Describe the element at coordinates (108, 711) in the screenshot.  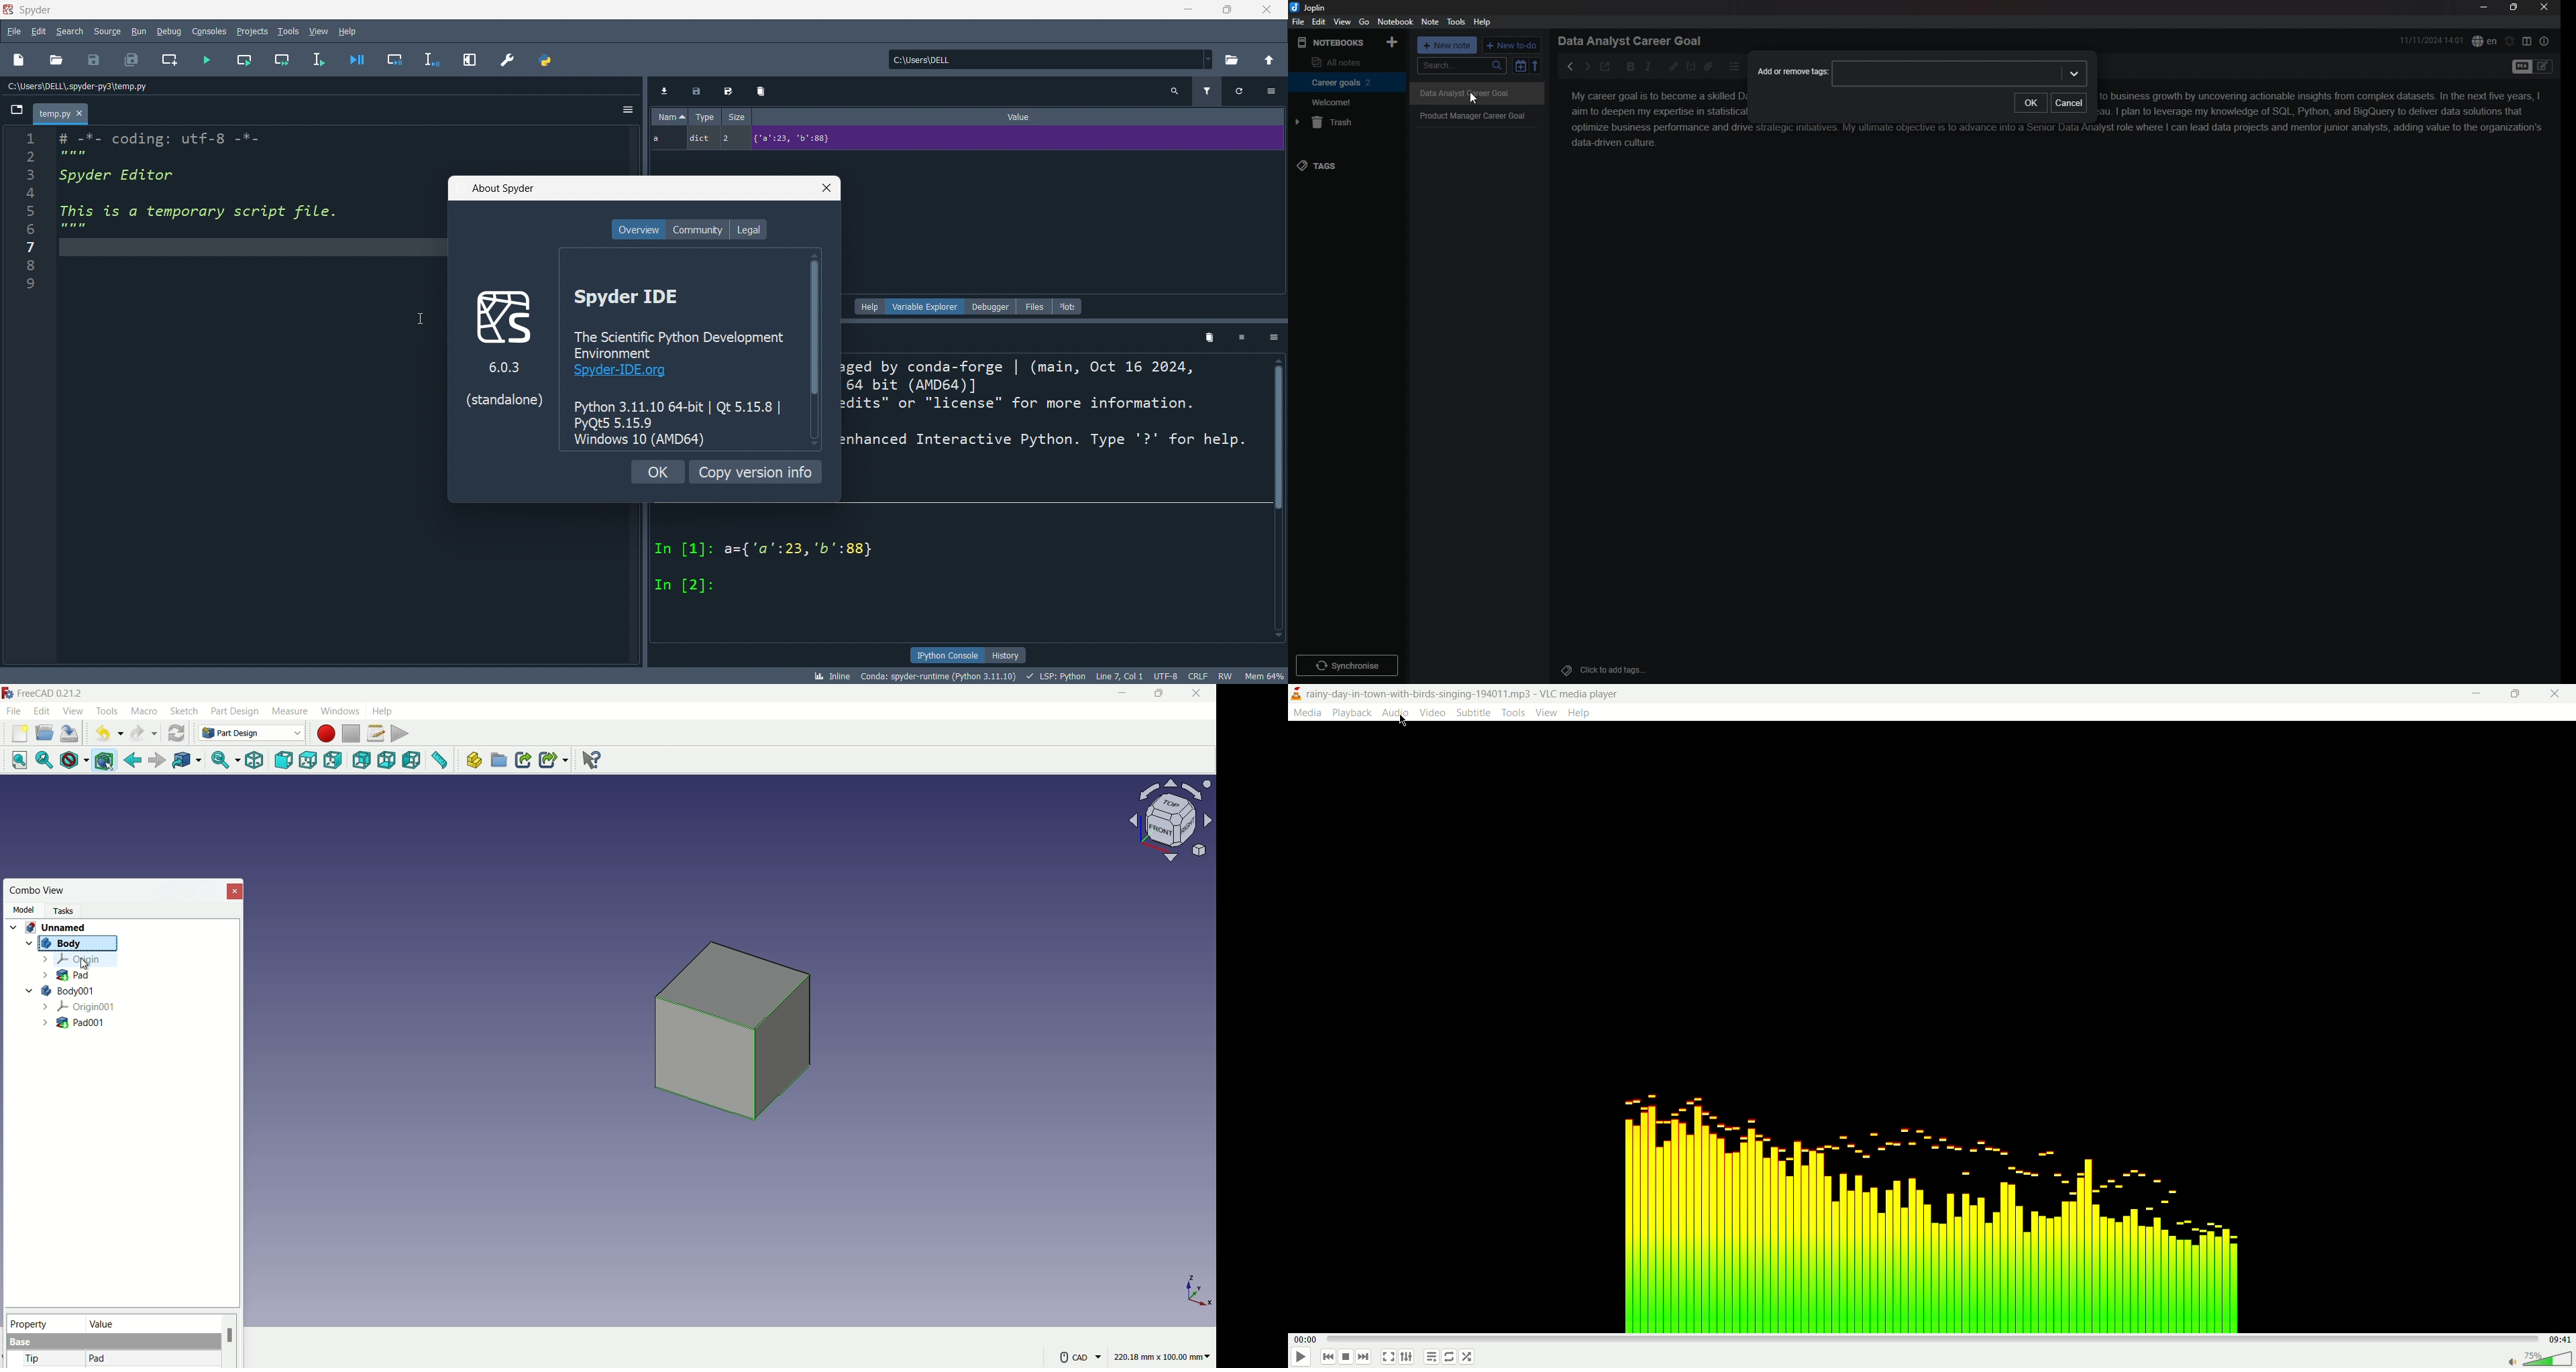
I see `tools` at that location.